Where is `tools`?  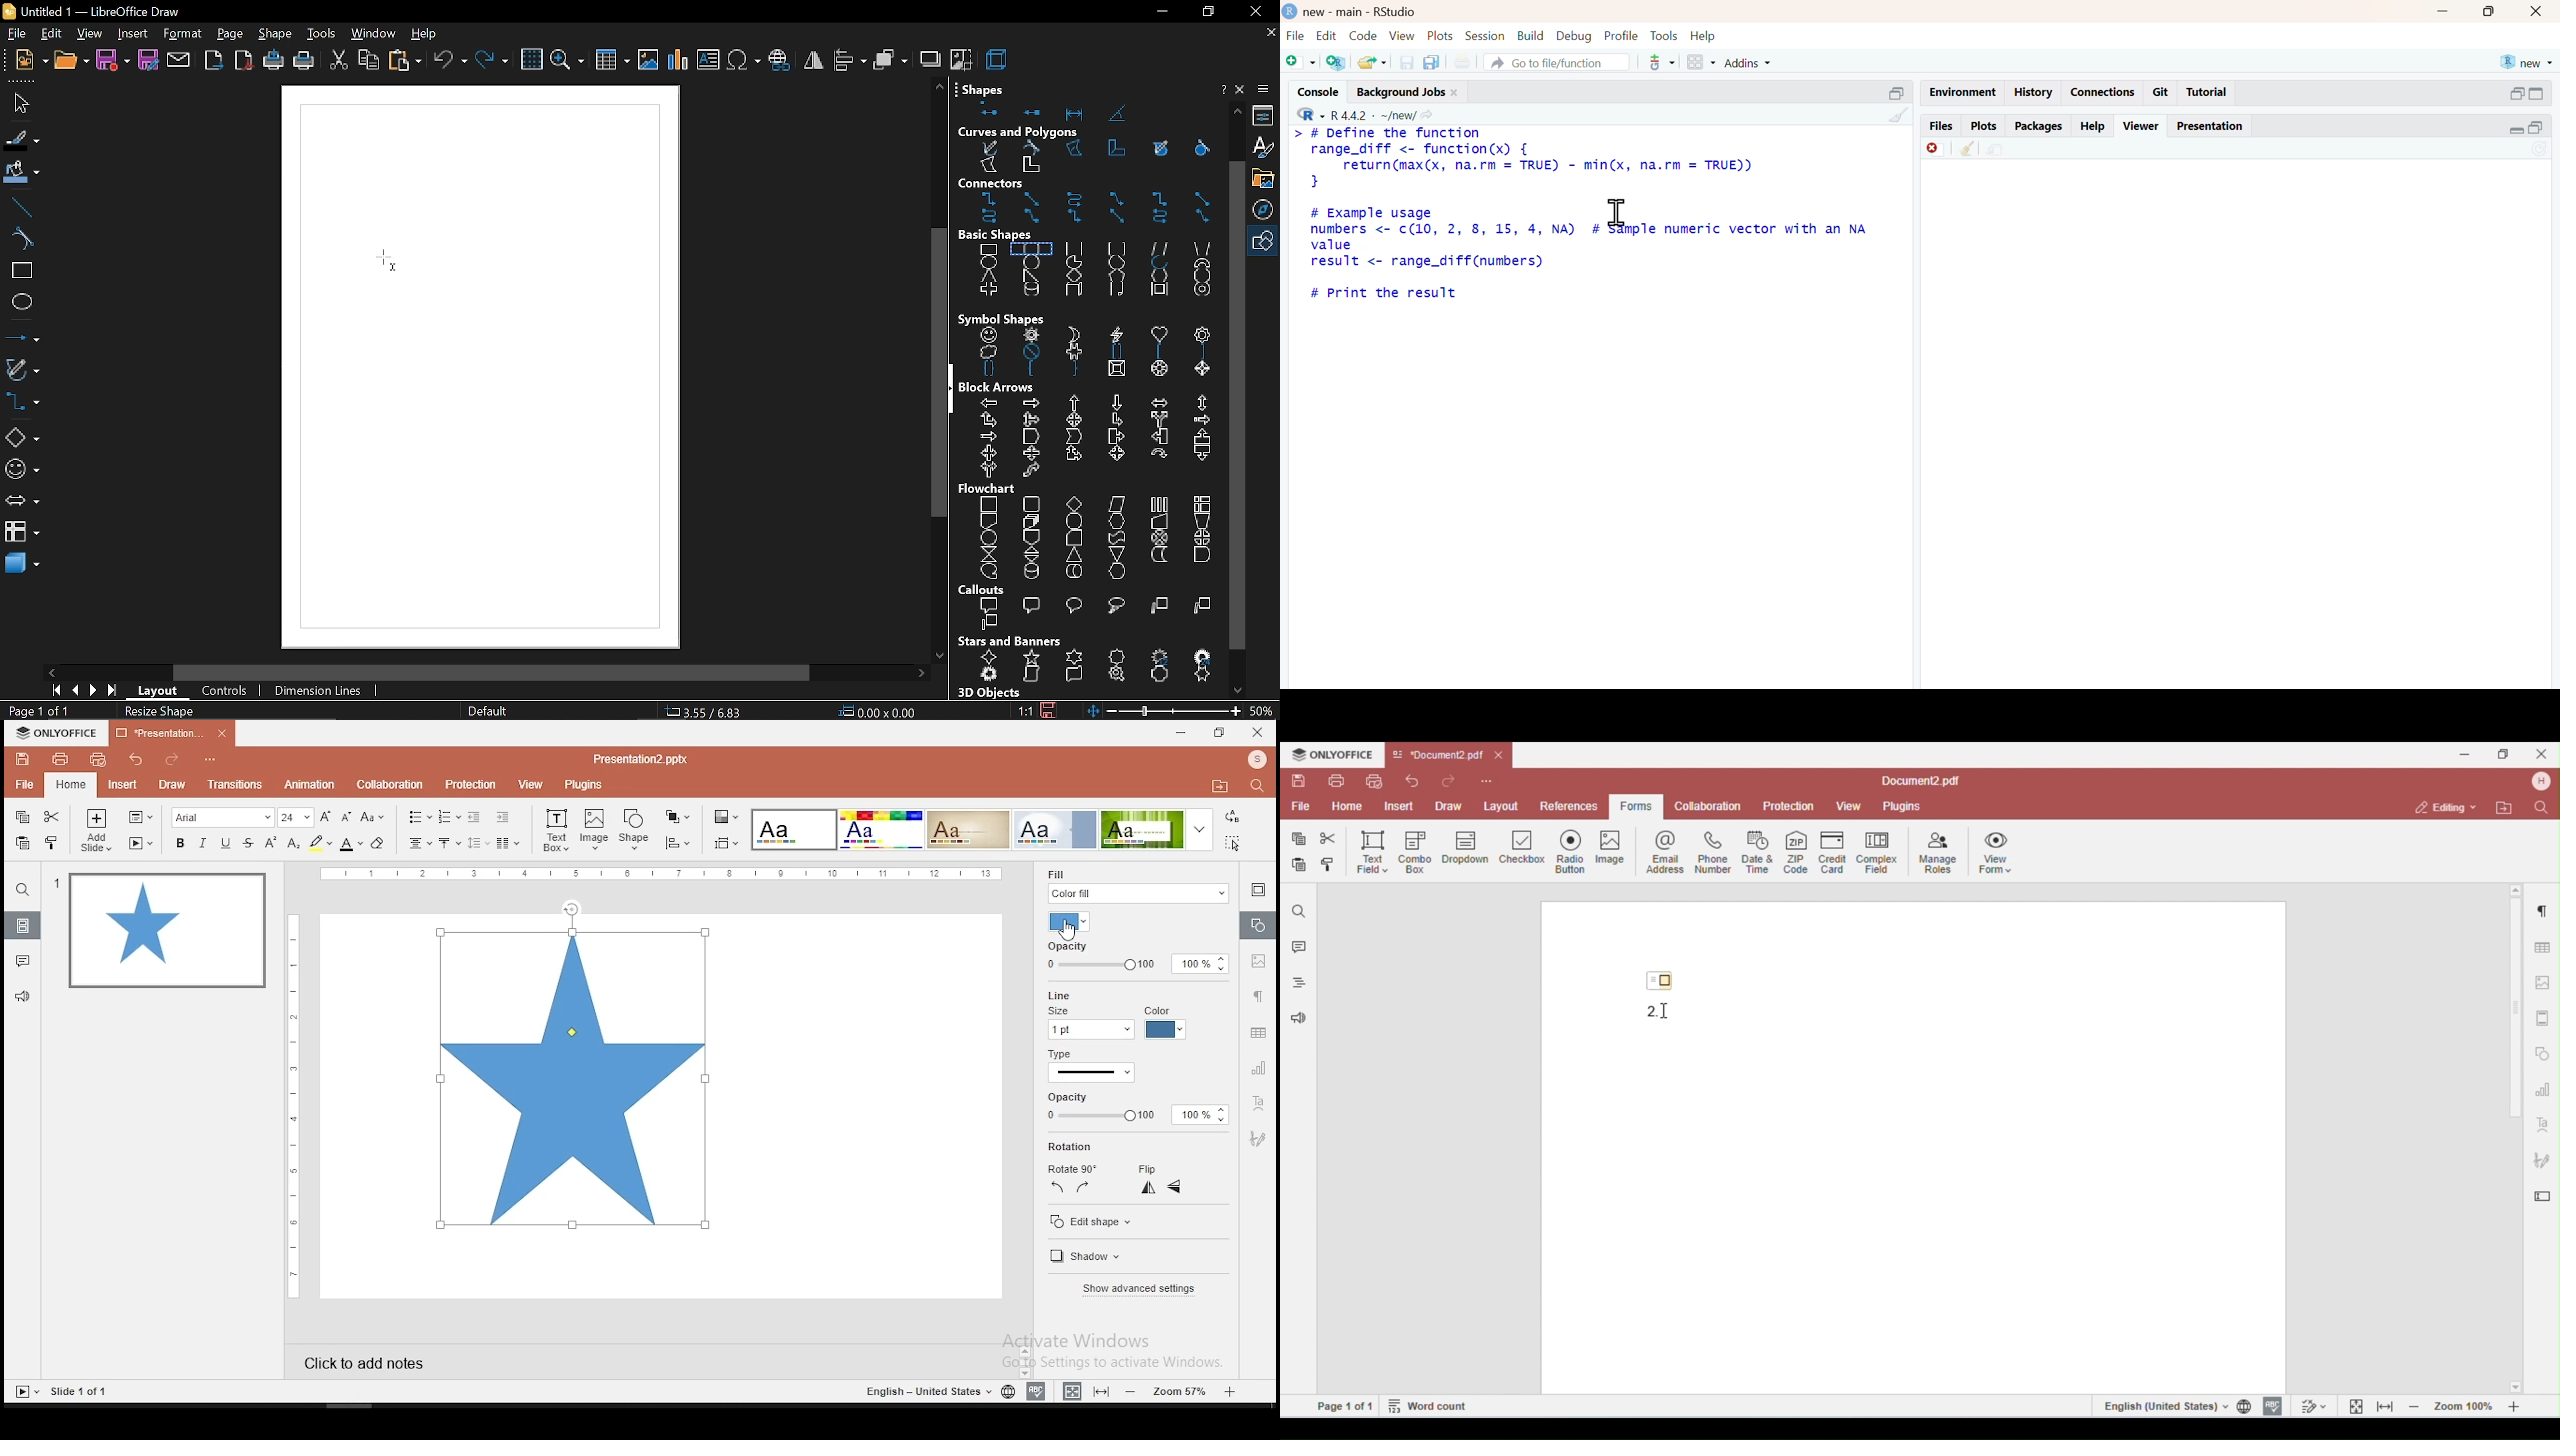 tools is located at coordinates (1663, 62).